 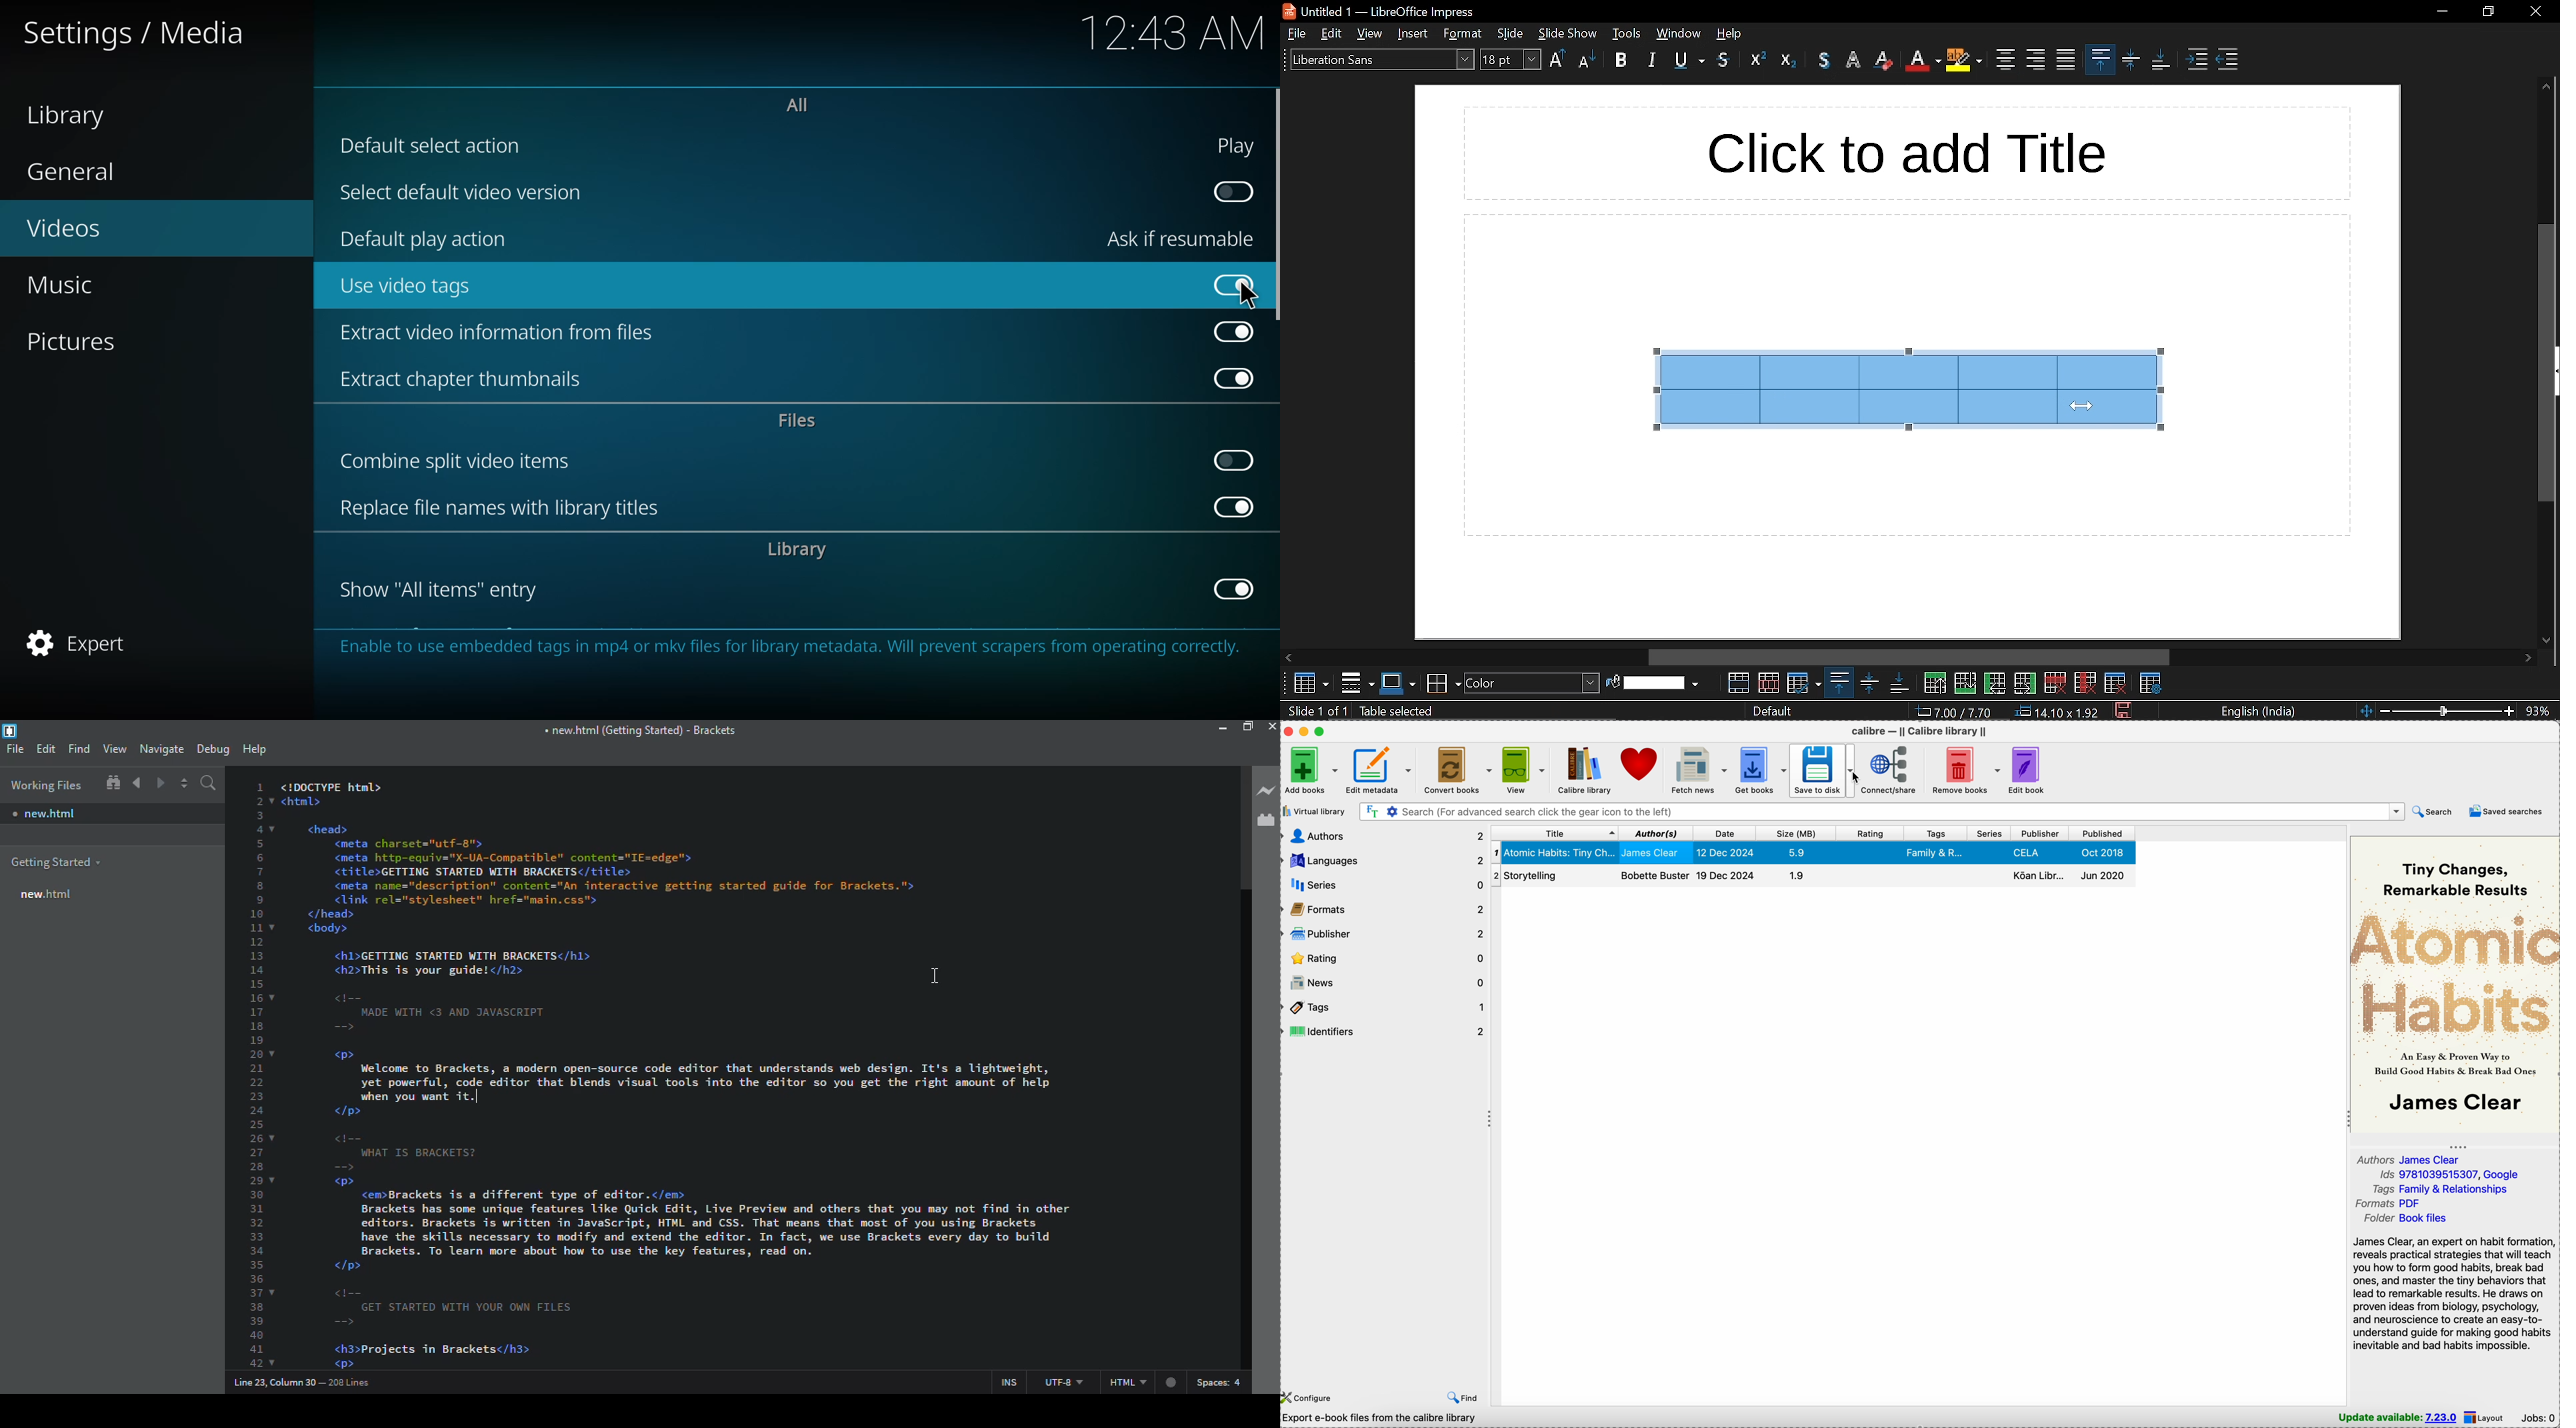 I want to click on brackets, so click(x=12, y=729).